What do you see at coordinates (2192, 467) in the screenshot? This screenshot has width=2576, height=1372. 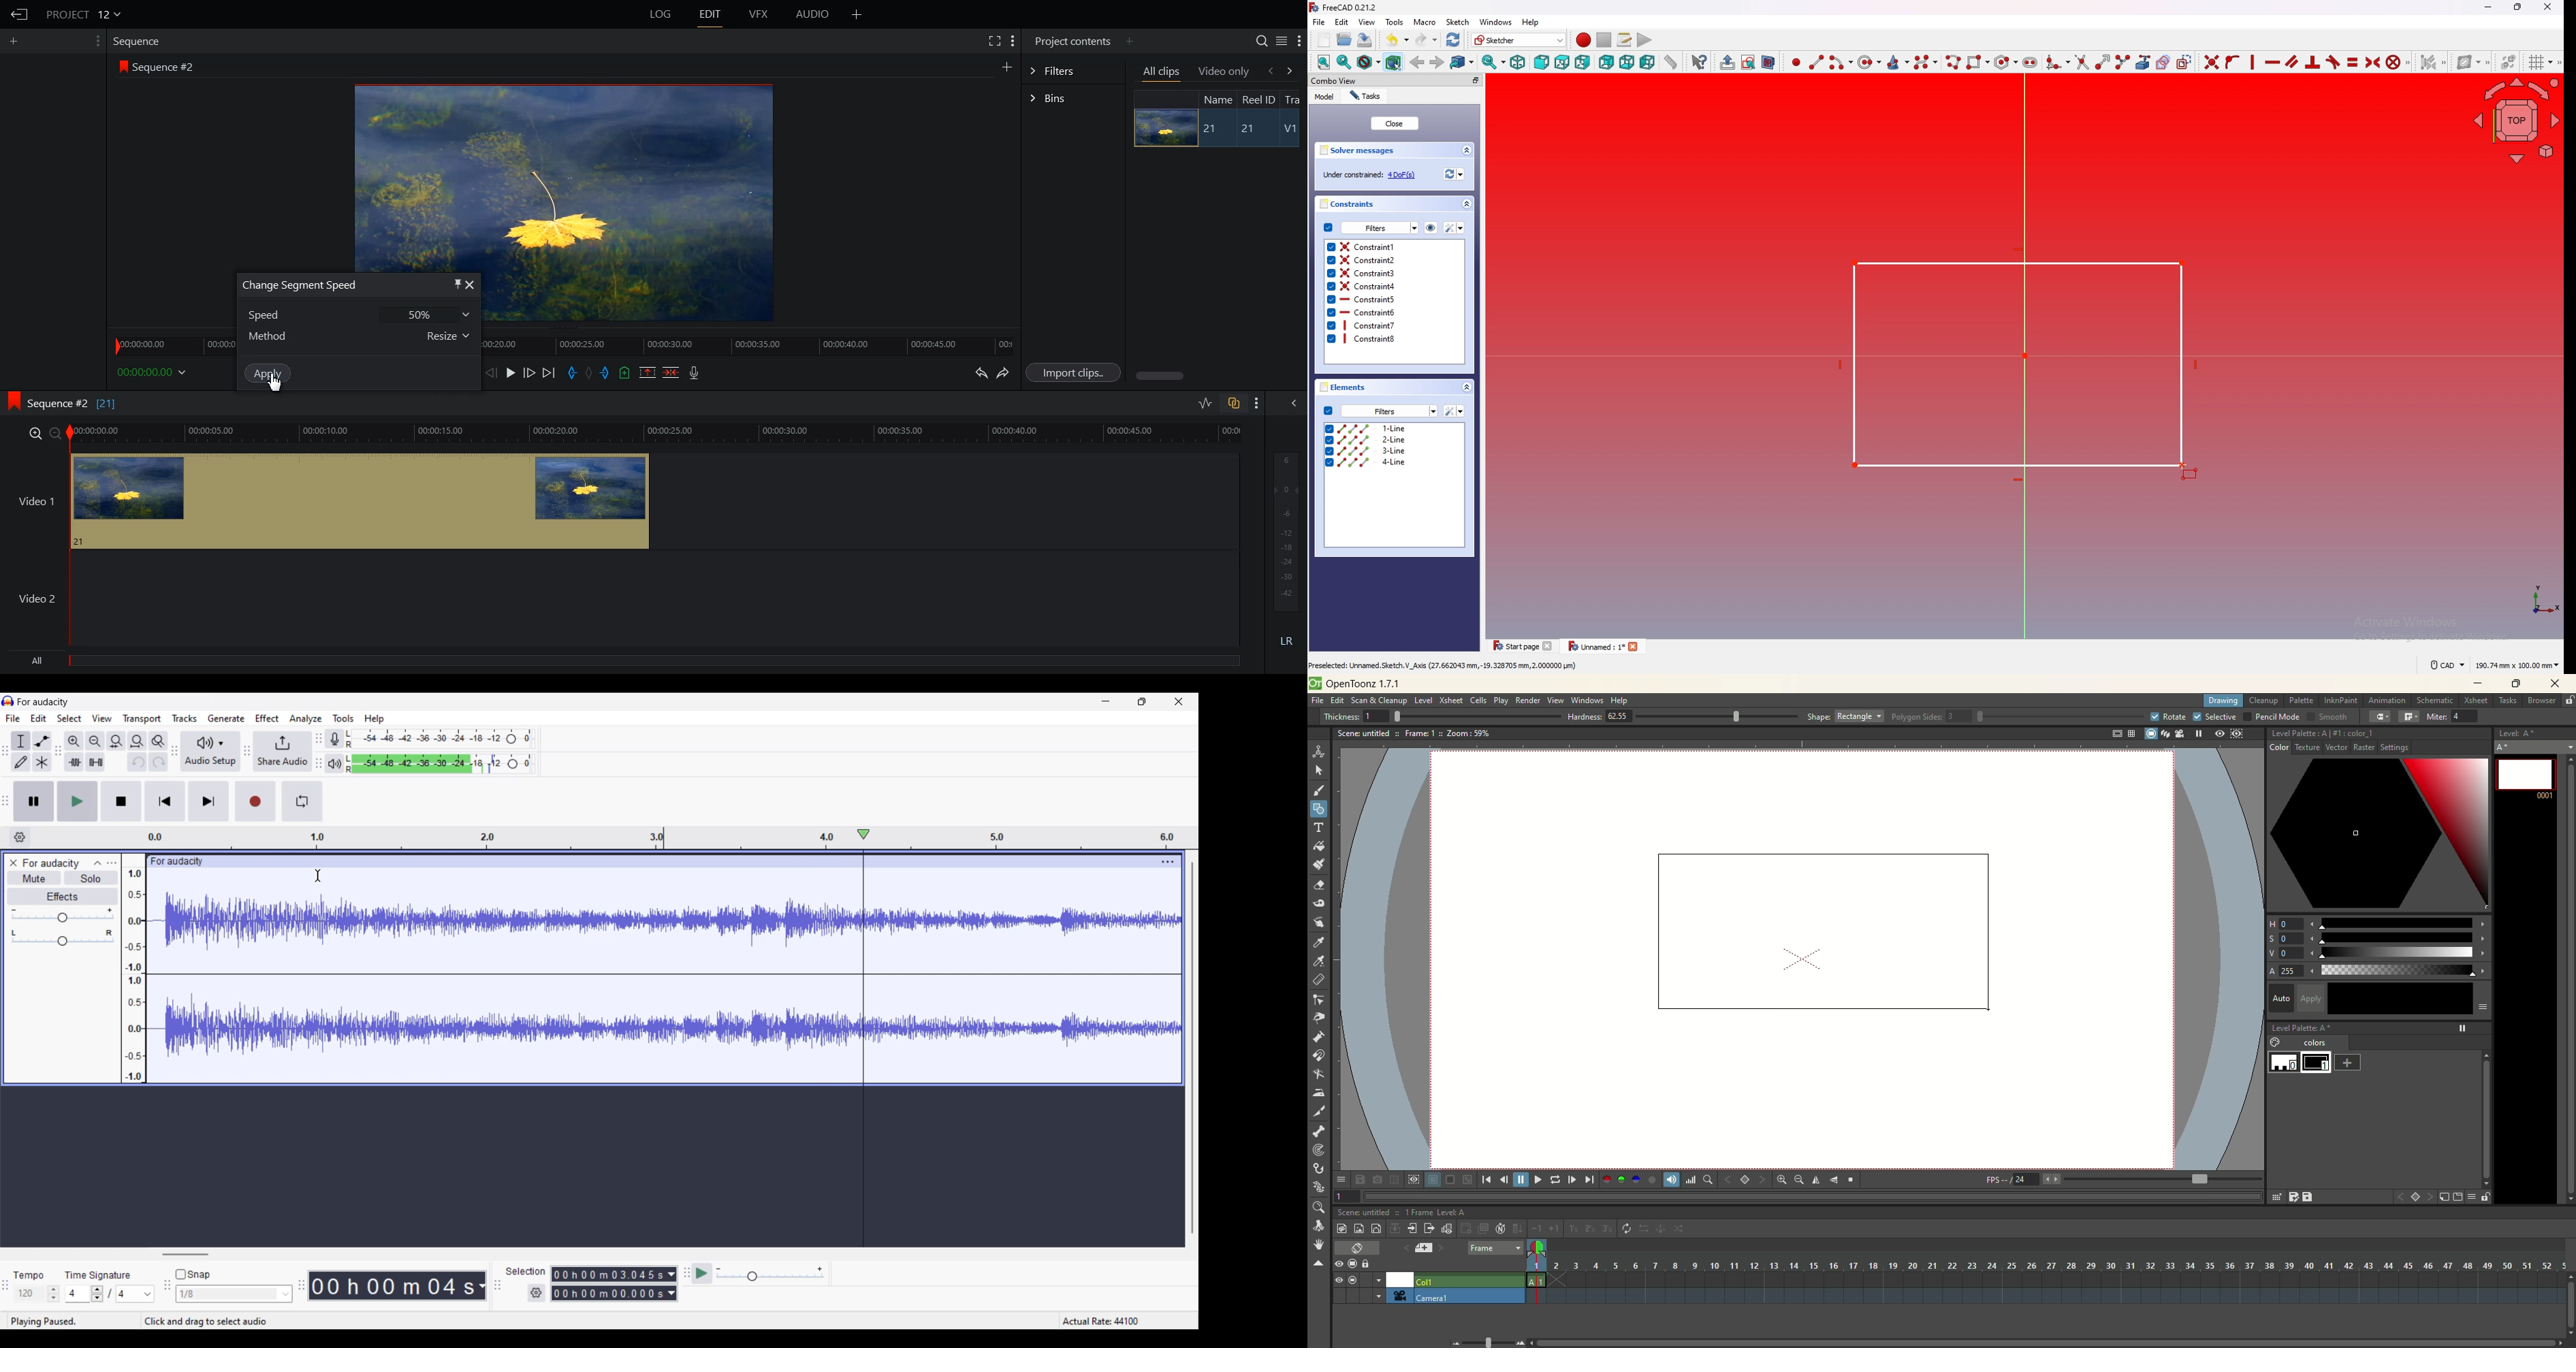 I see `cursor` at bounding box center [2192, 467].